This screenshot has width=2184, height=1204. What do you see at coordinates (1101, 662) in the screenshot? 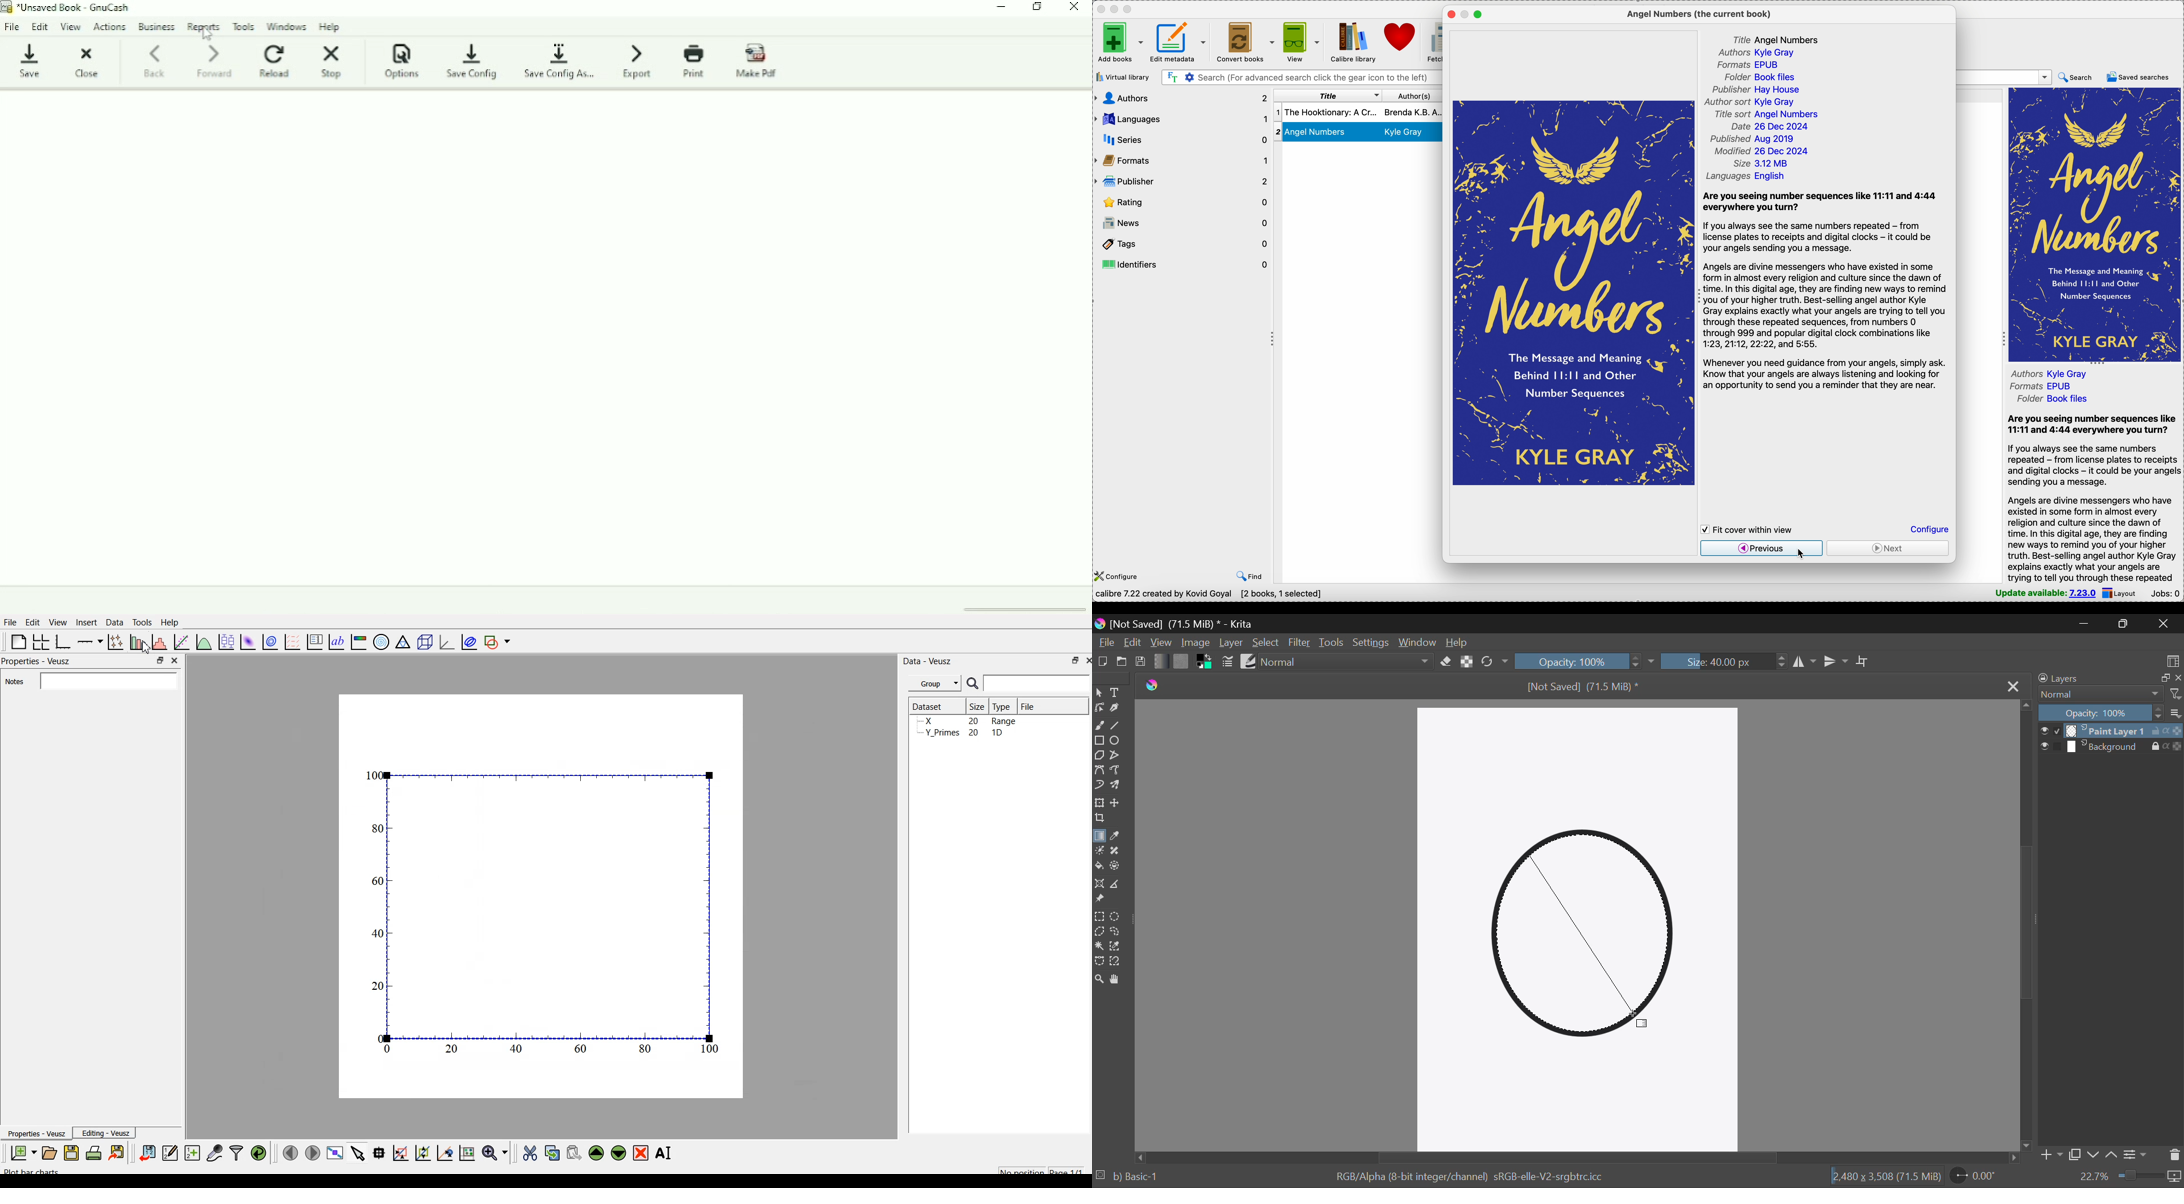
I see `New` at bounding box center [1101, 662].